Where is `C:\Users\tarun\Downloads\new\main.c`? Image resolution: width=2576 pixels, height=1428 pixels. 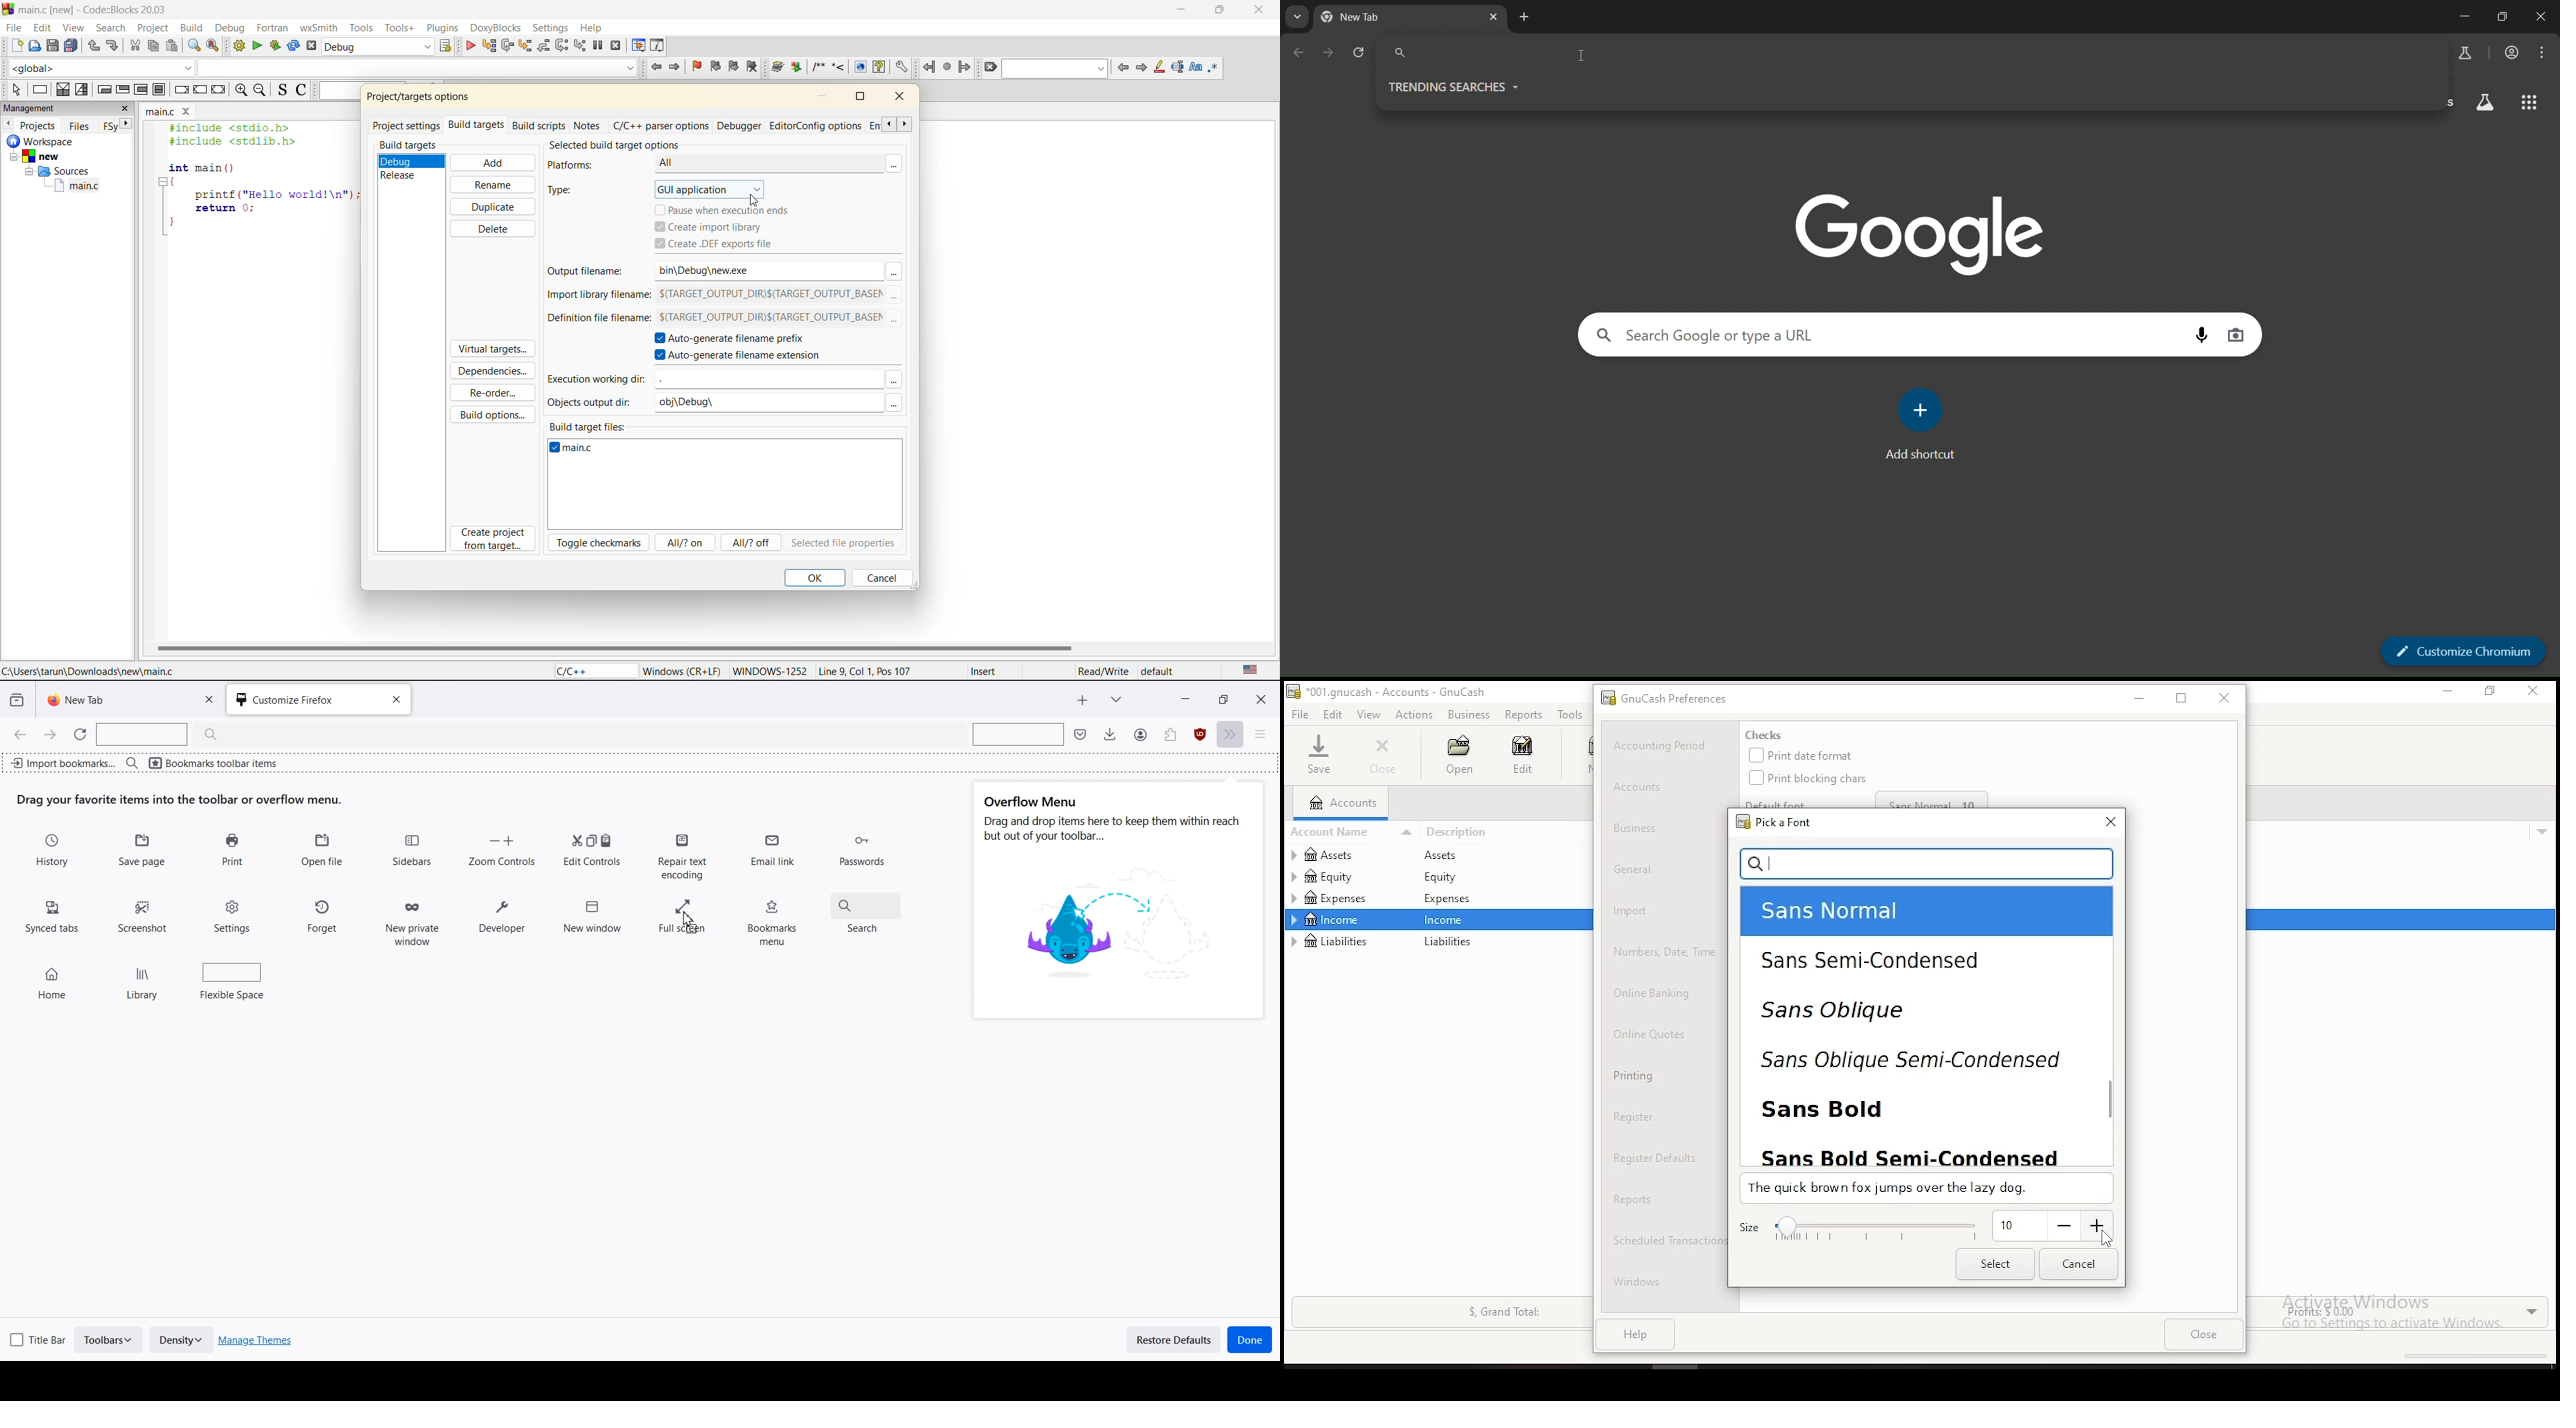
C:\Users\tarun\Downloads\new\main.c is located at coordinates (93, 671).